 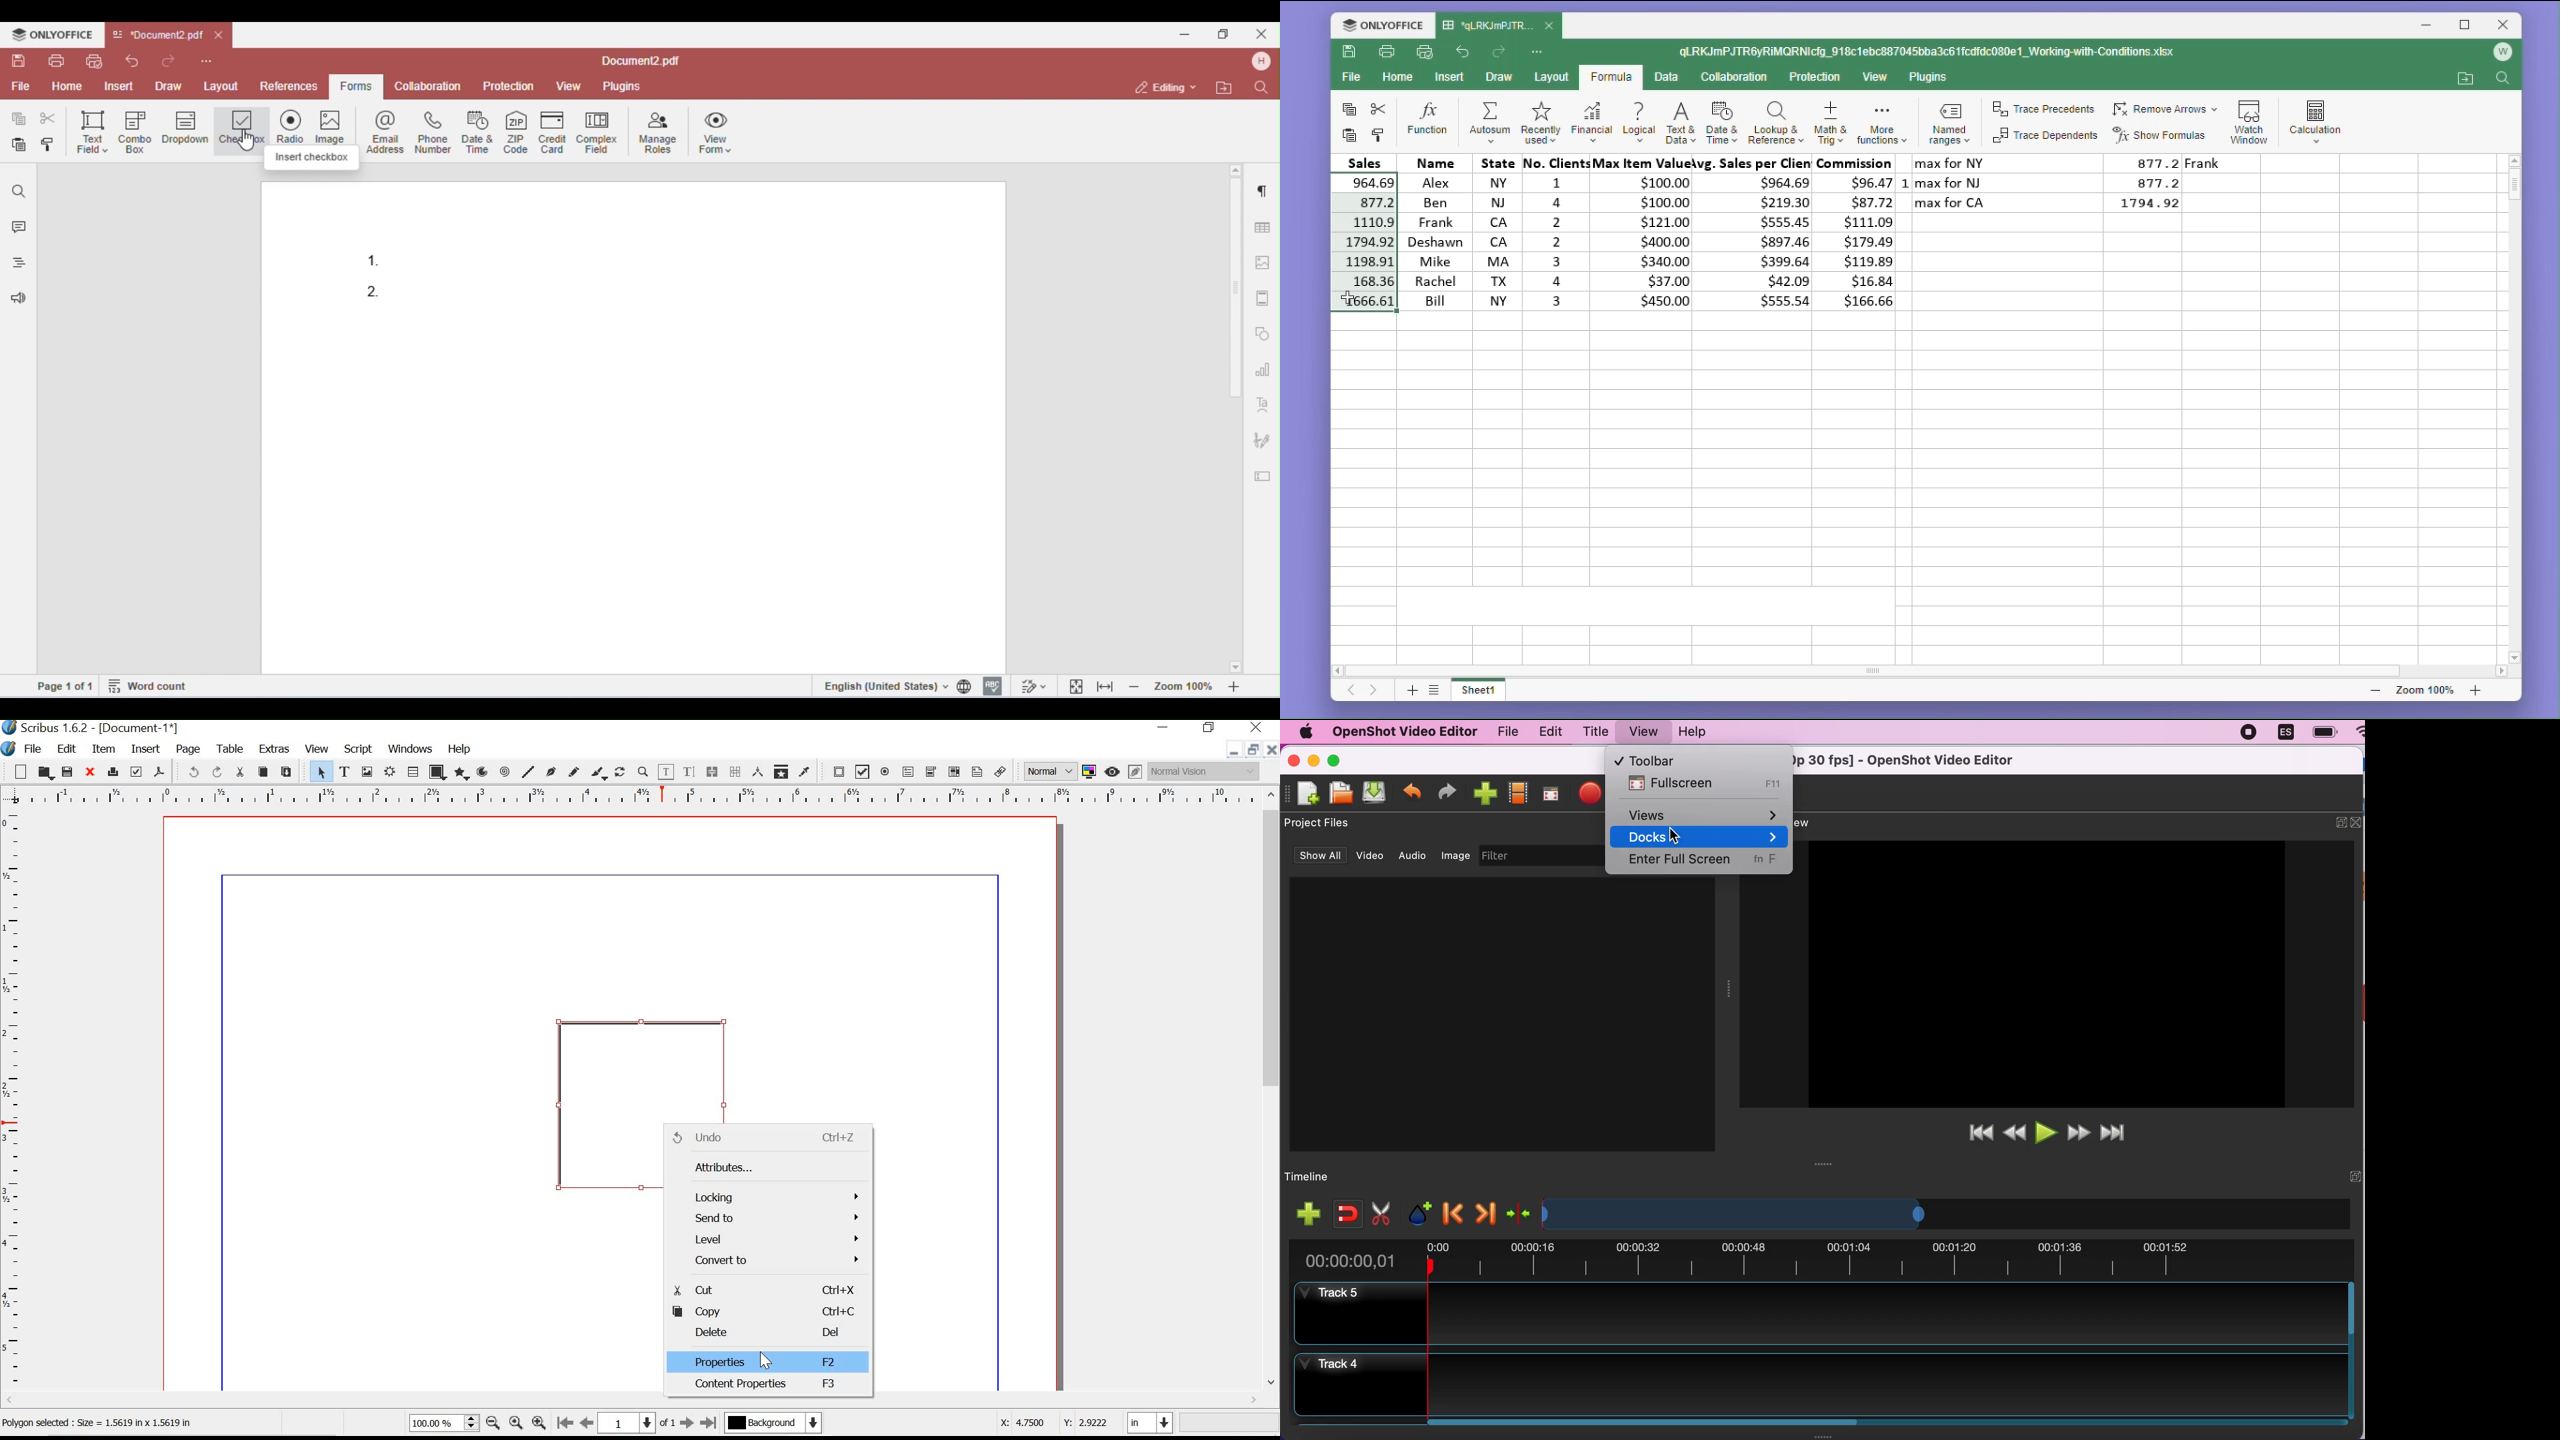 I want to click on file, so click(x=35, y=749).